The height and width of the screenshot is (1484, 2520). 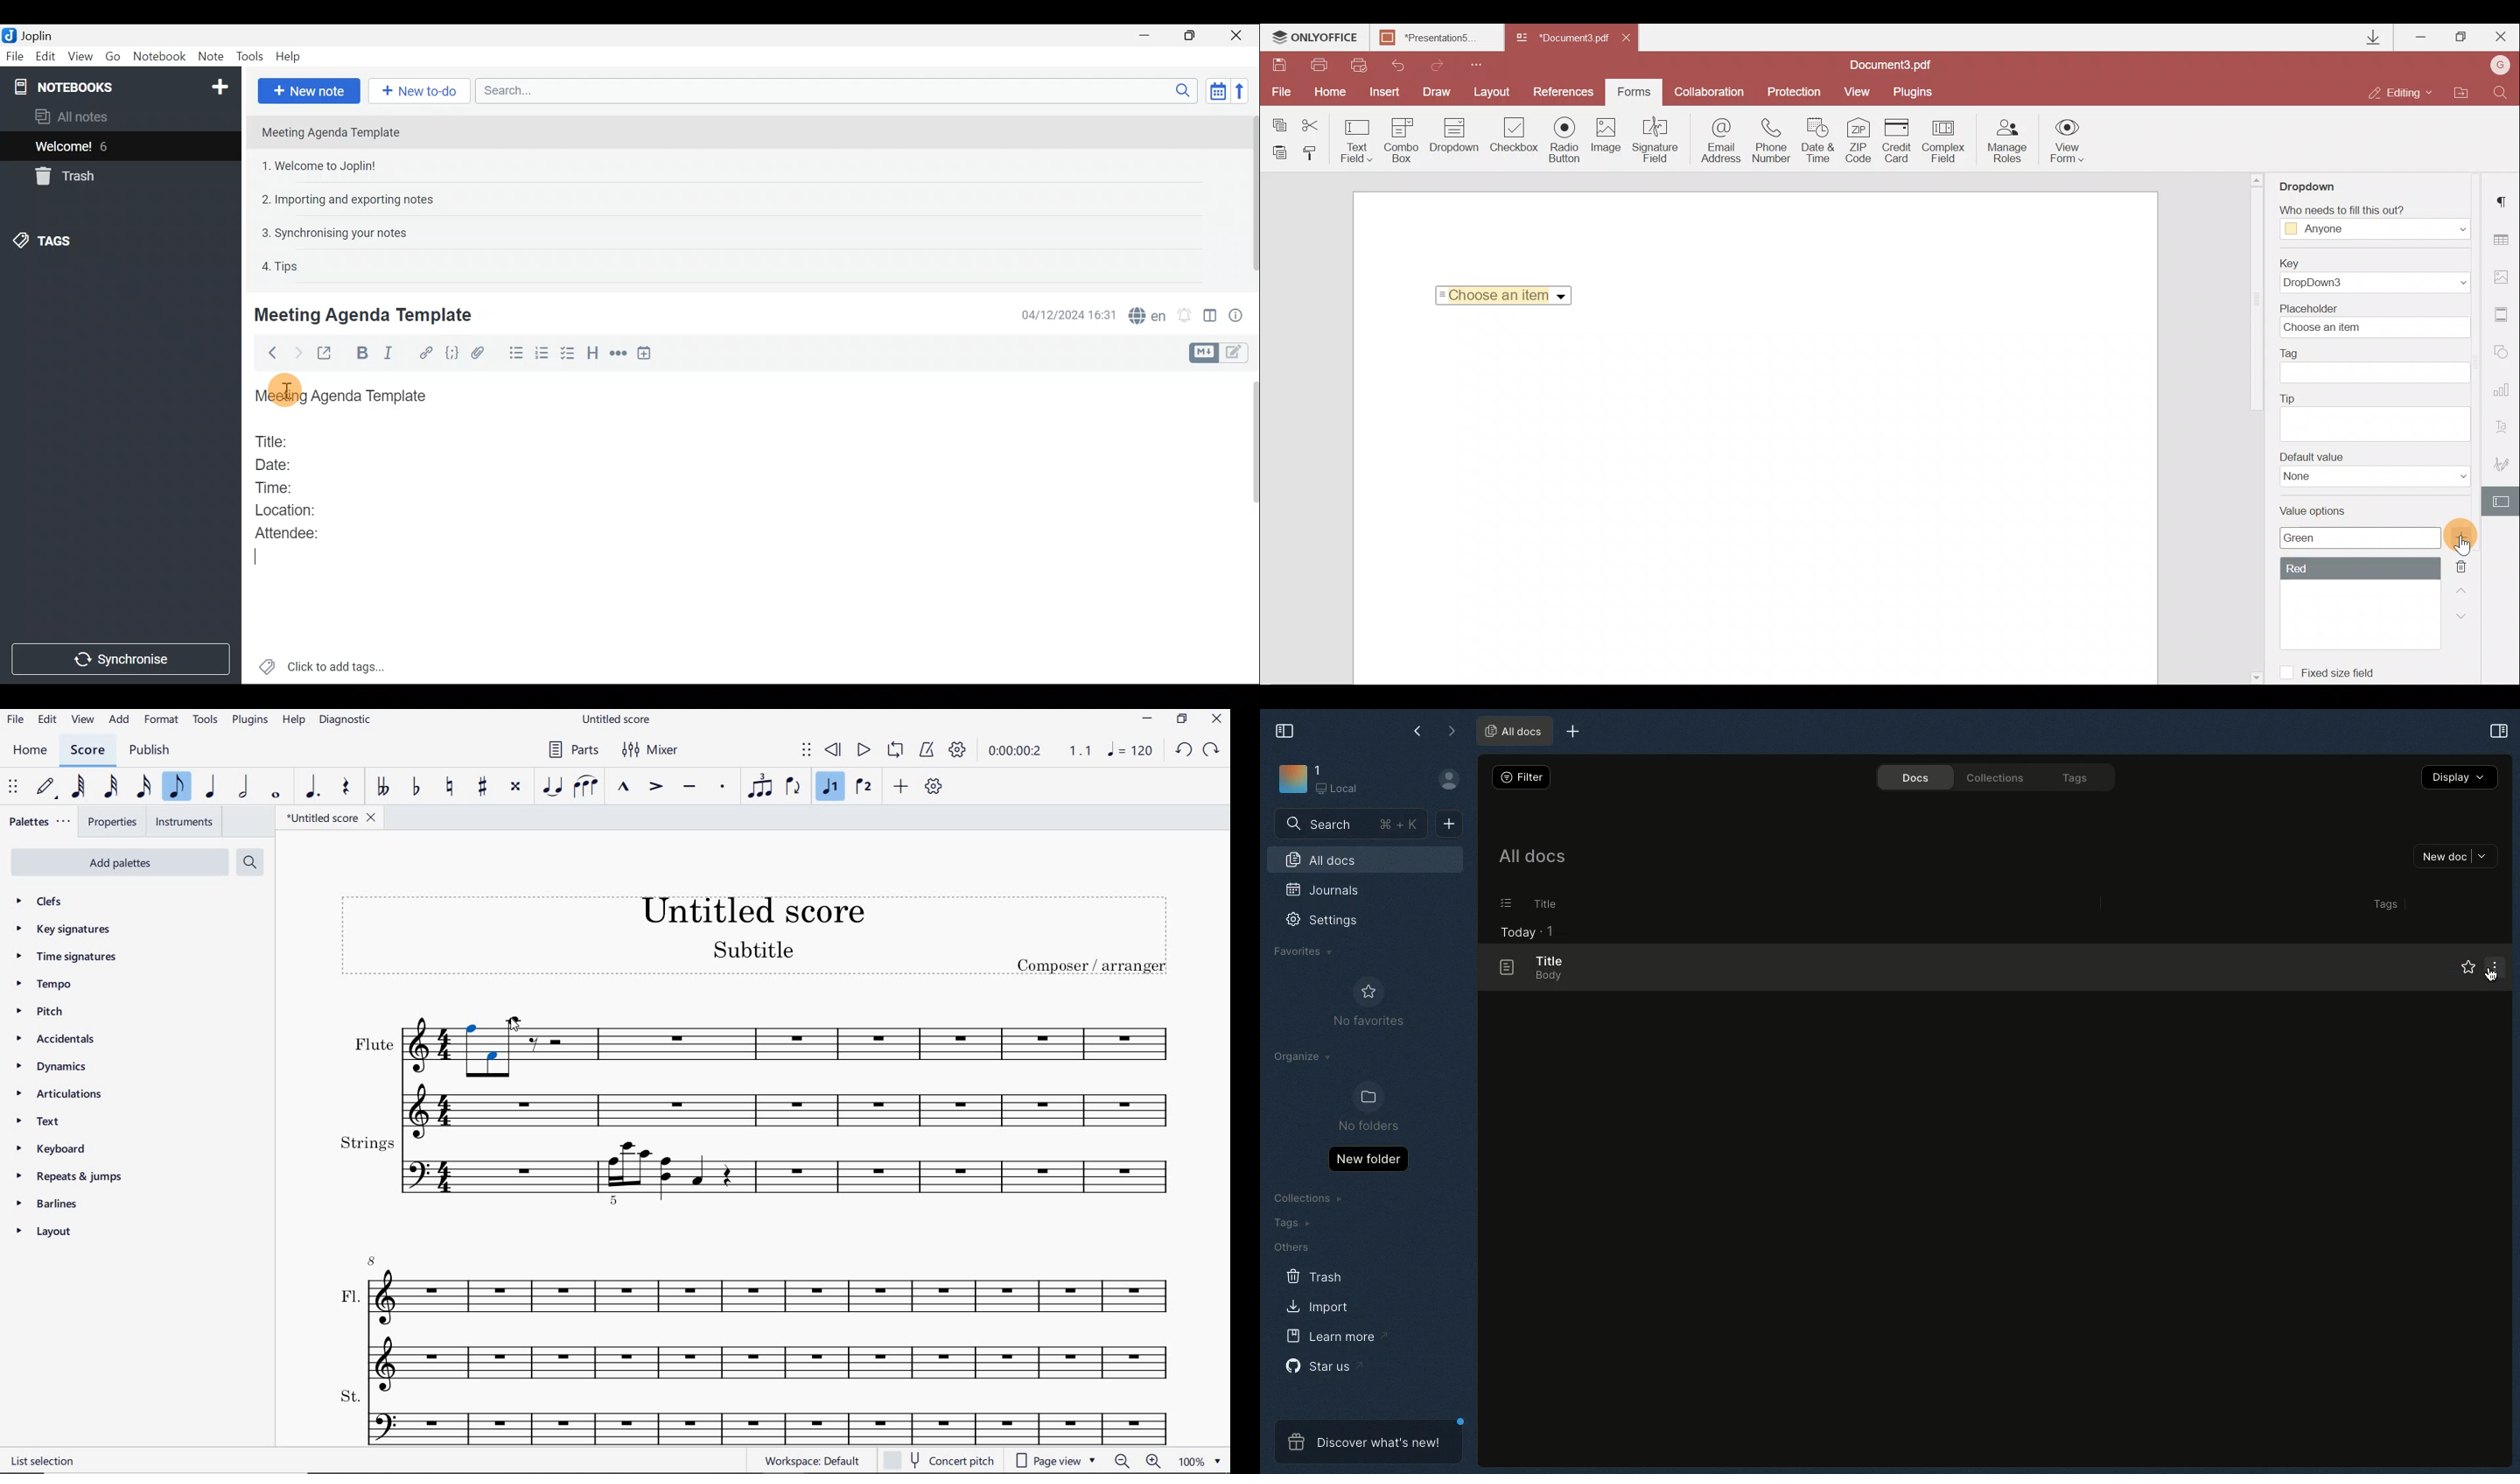 What do you see at coordinates (332, 132) in the screenshot?
I see `Meeting Agenda Template` at bounding box center [332, 132].